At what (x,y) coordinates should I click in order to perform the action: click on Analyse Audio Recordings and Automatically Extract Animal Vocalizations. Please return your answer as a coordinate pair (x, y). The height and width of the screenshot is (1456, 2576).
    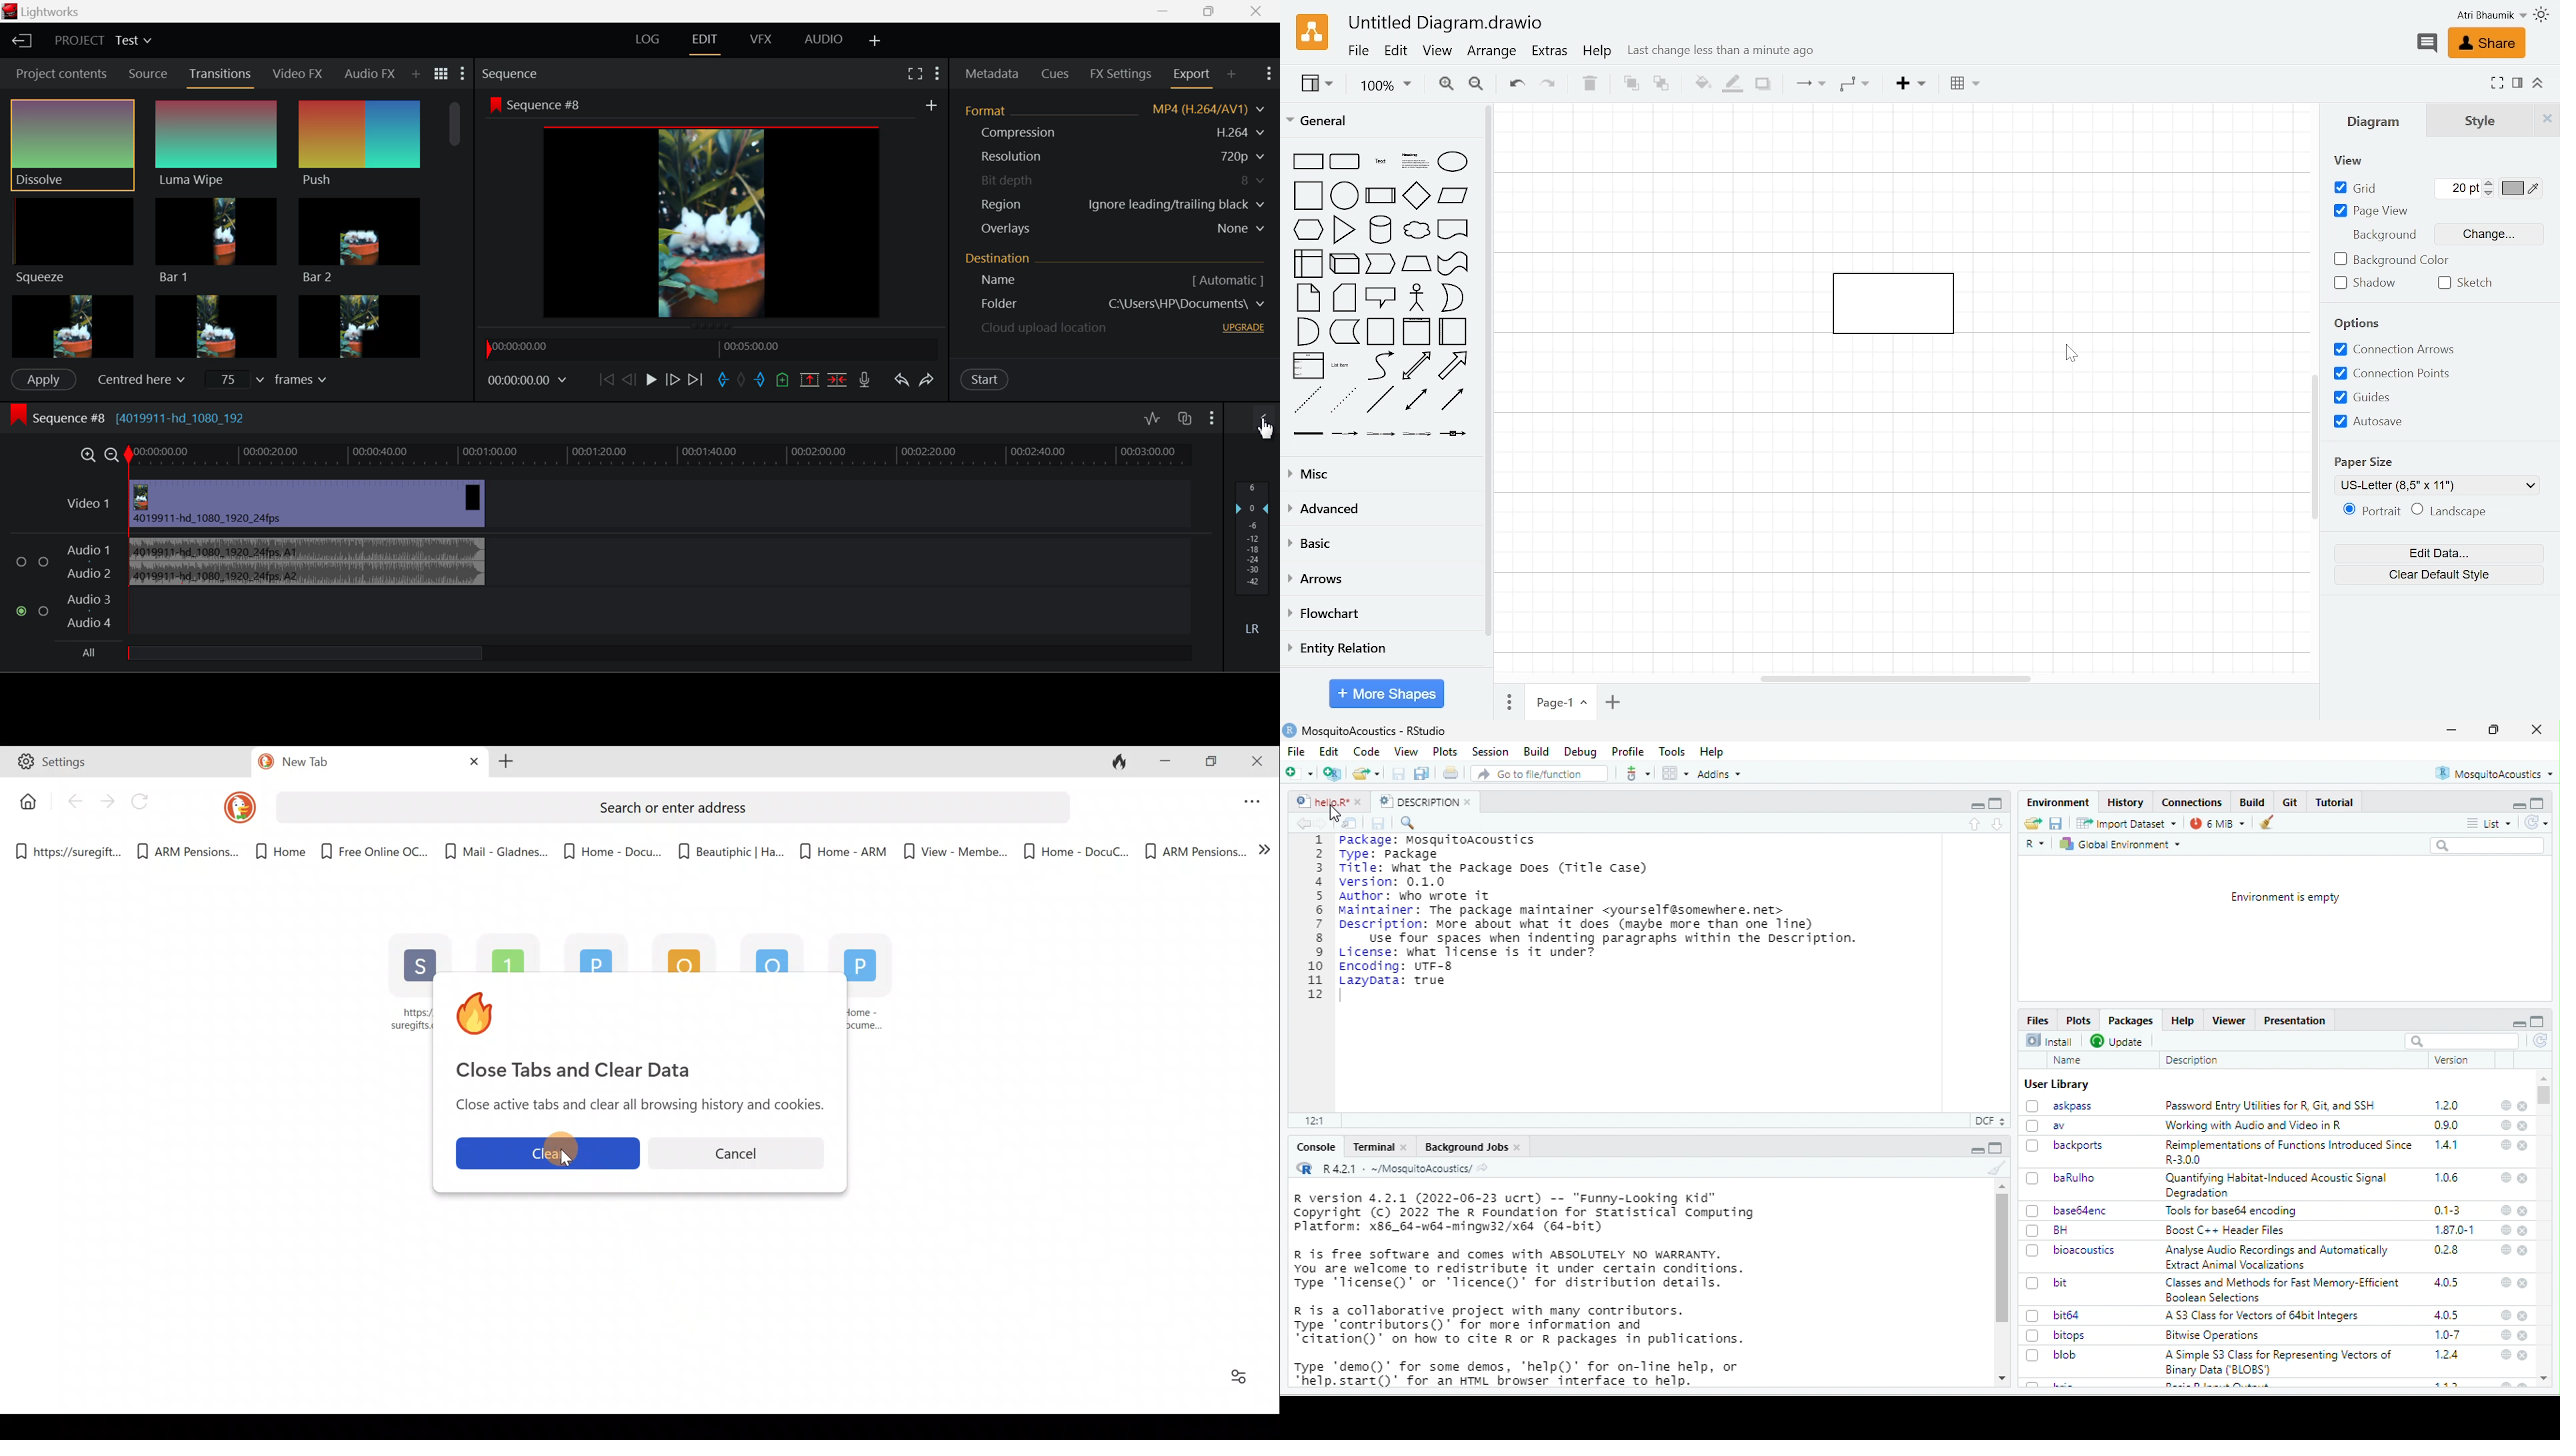
    Looking at the image, I should click on (2277, 1259).